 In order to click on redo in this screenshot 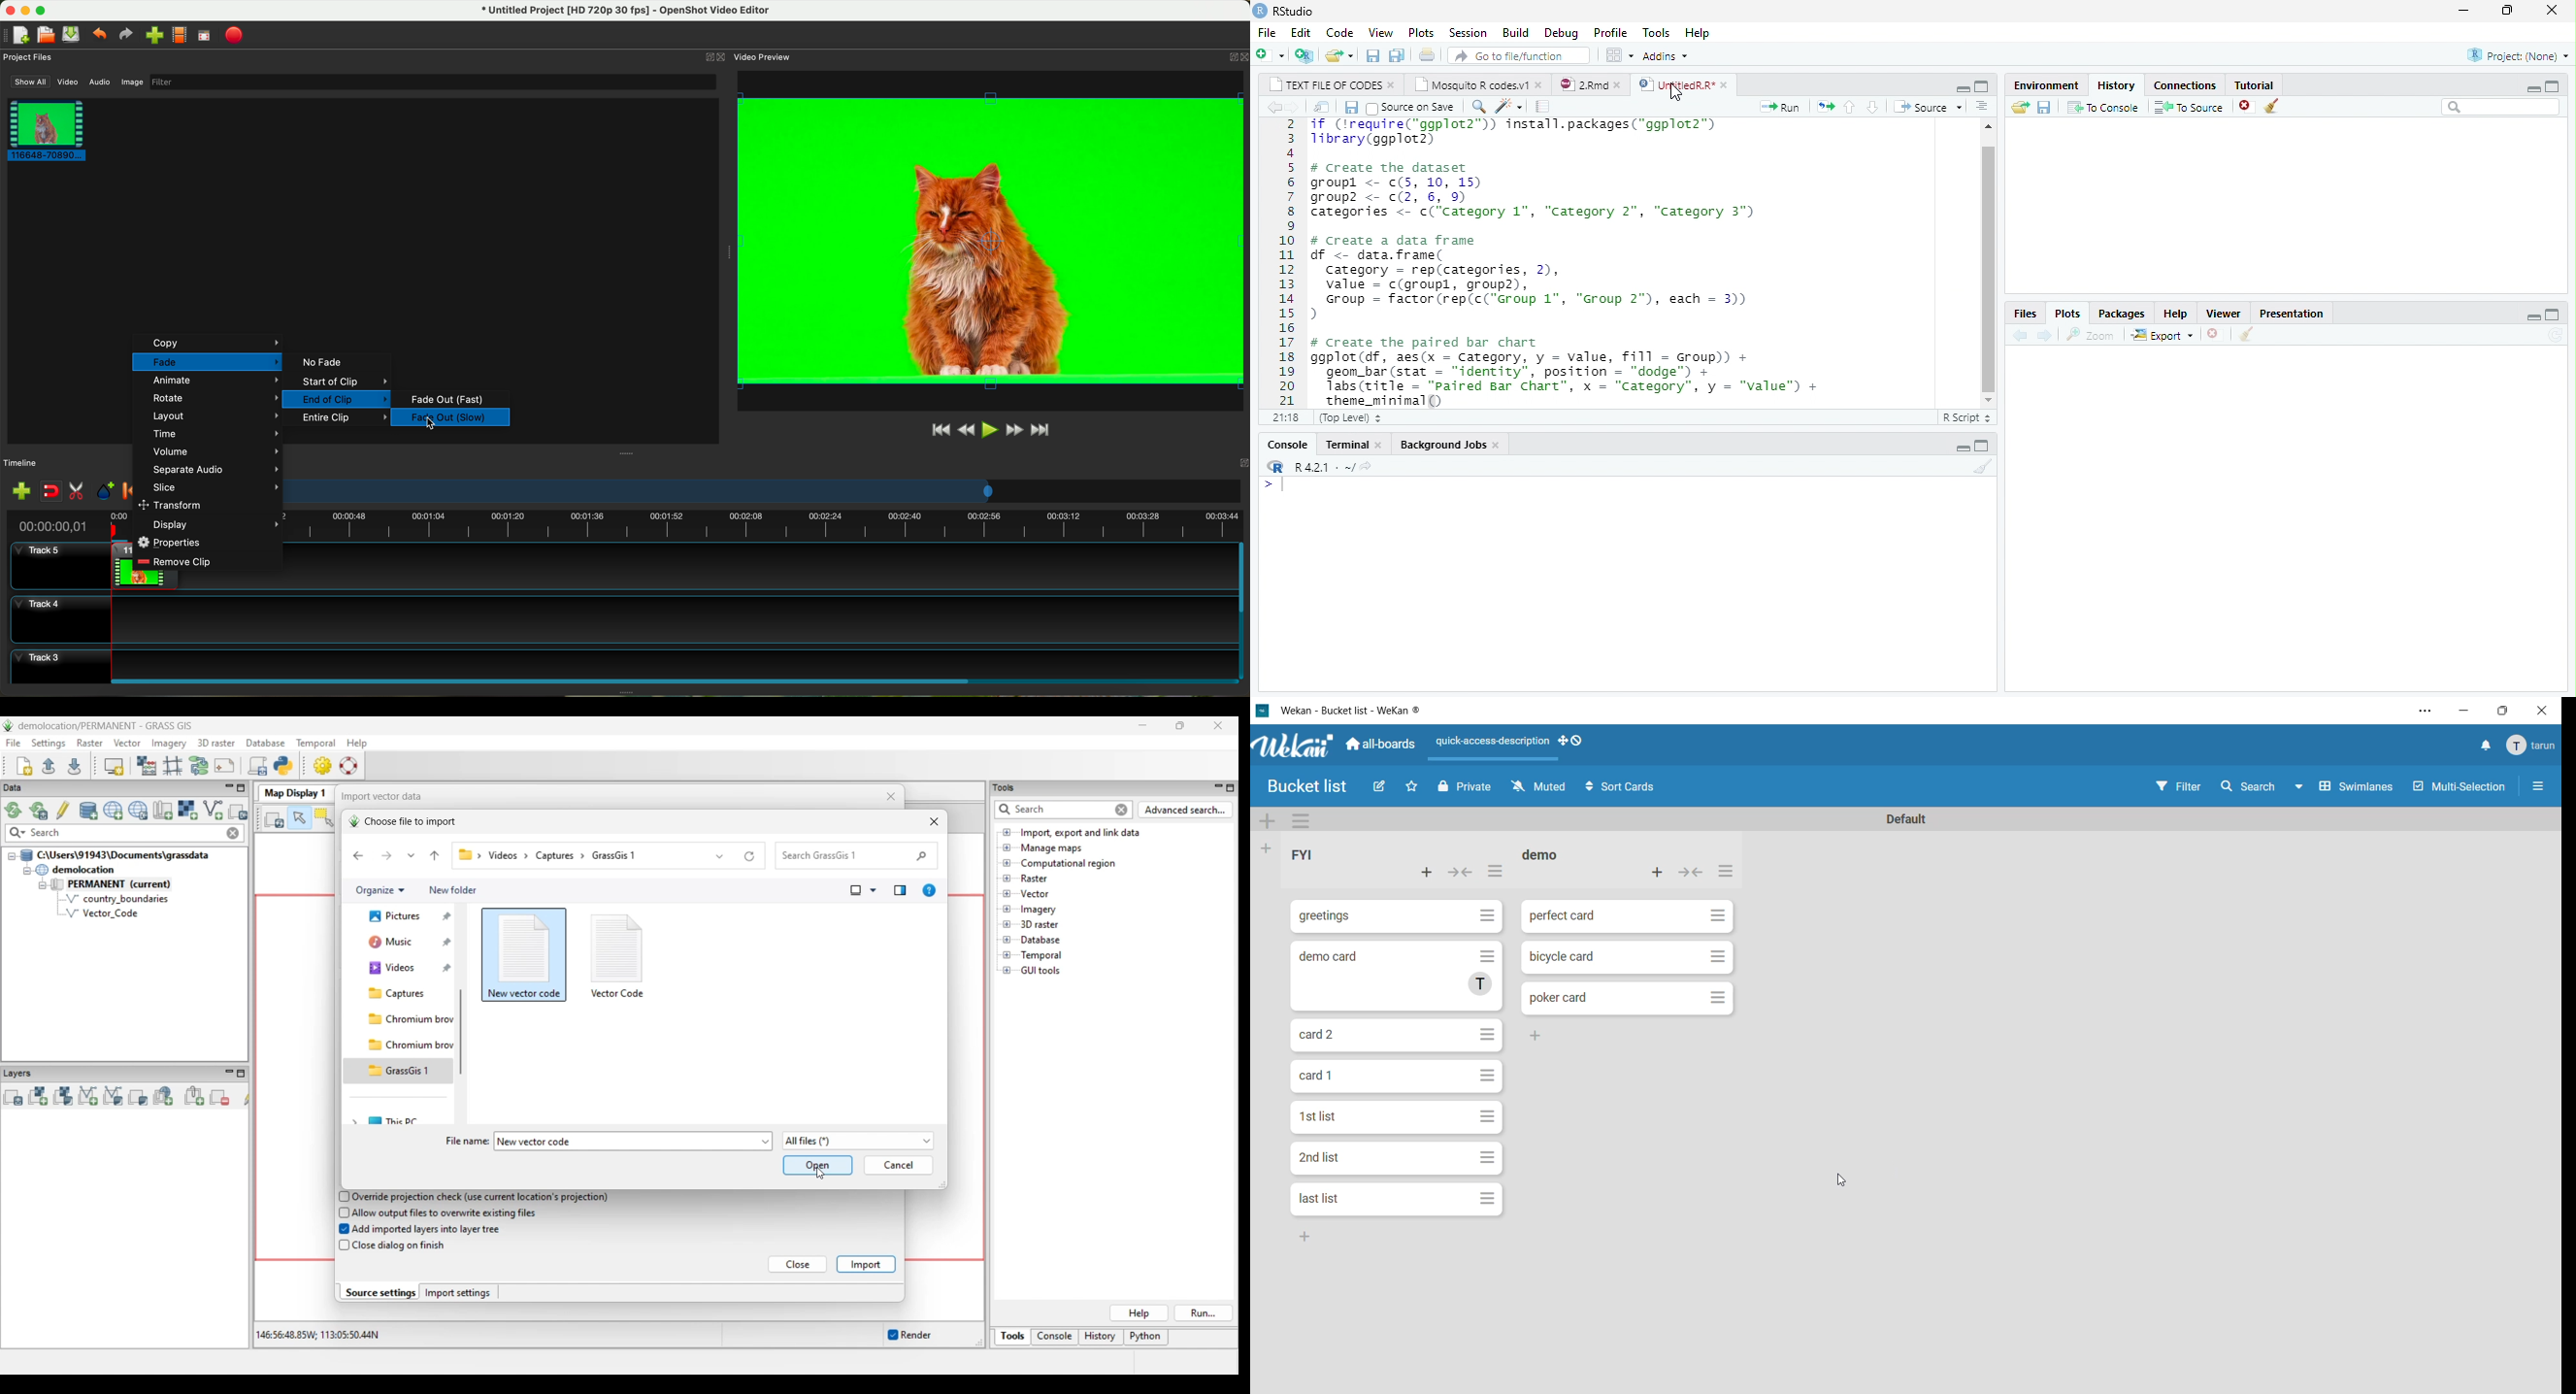, I will do `click(125, 34)`.